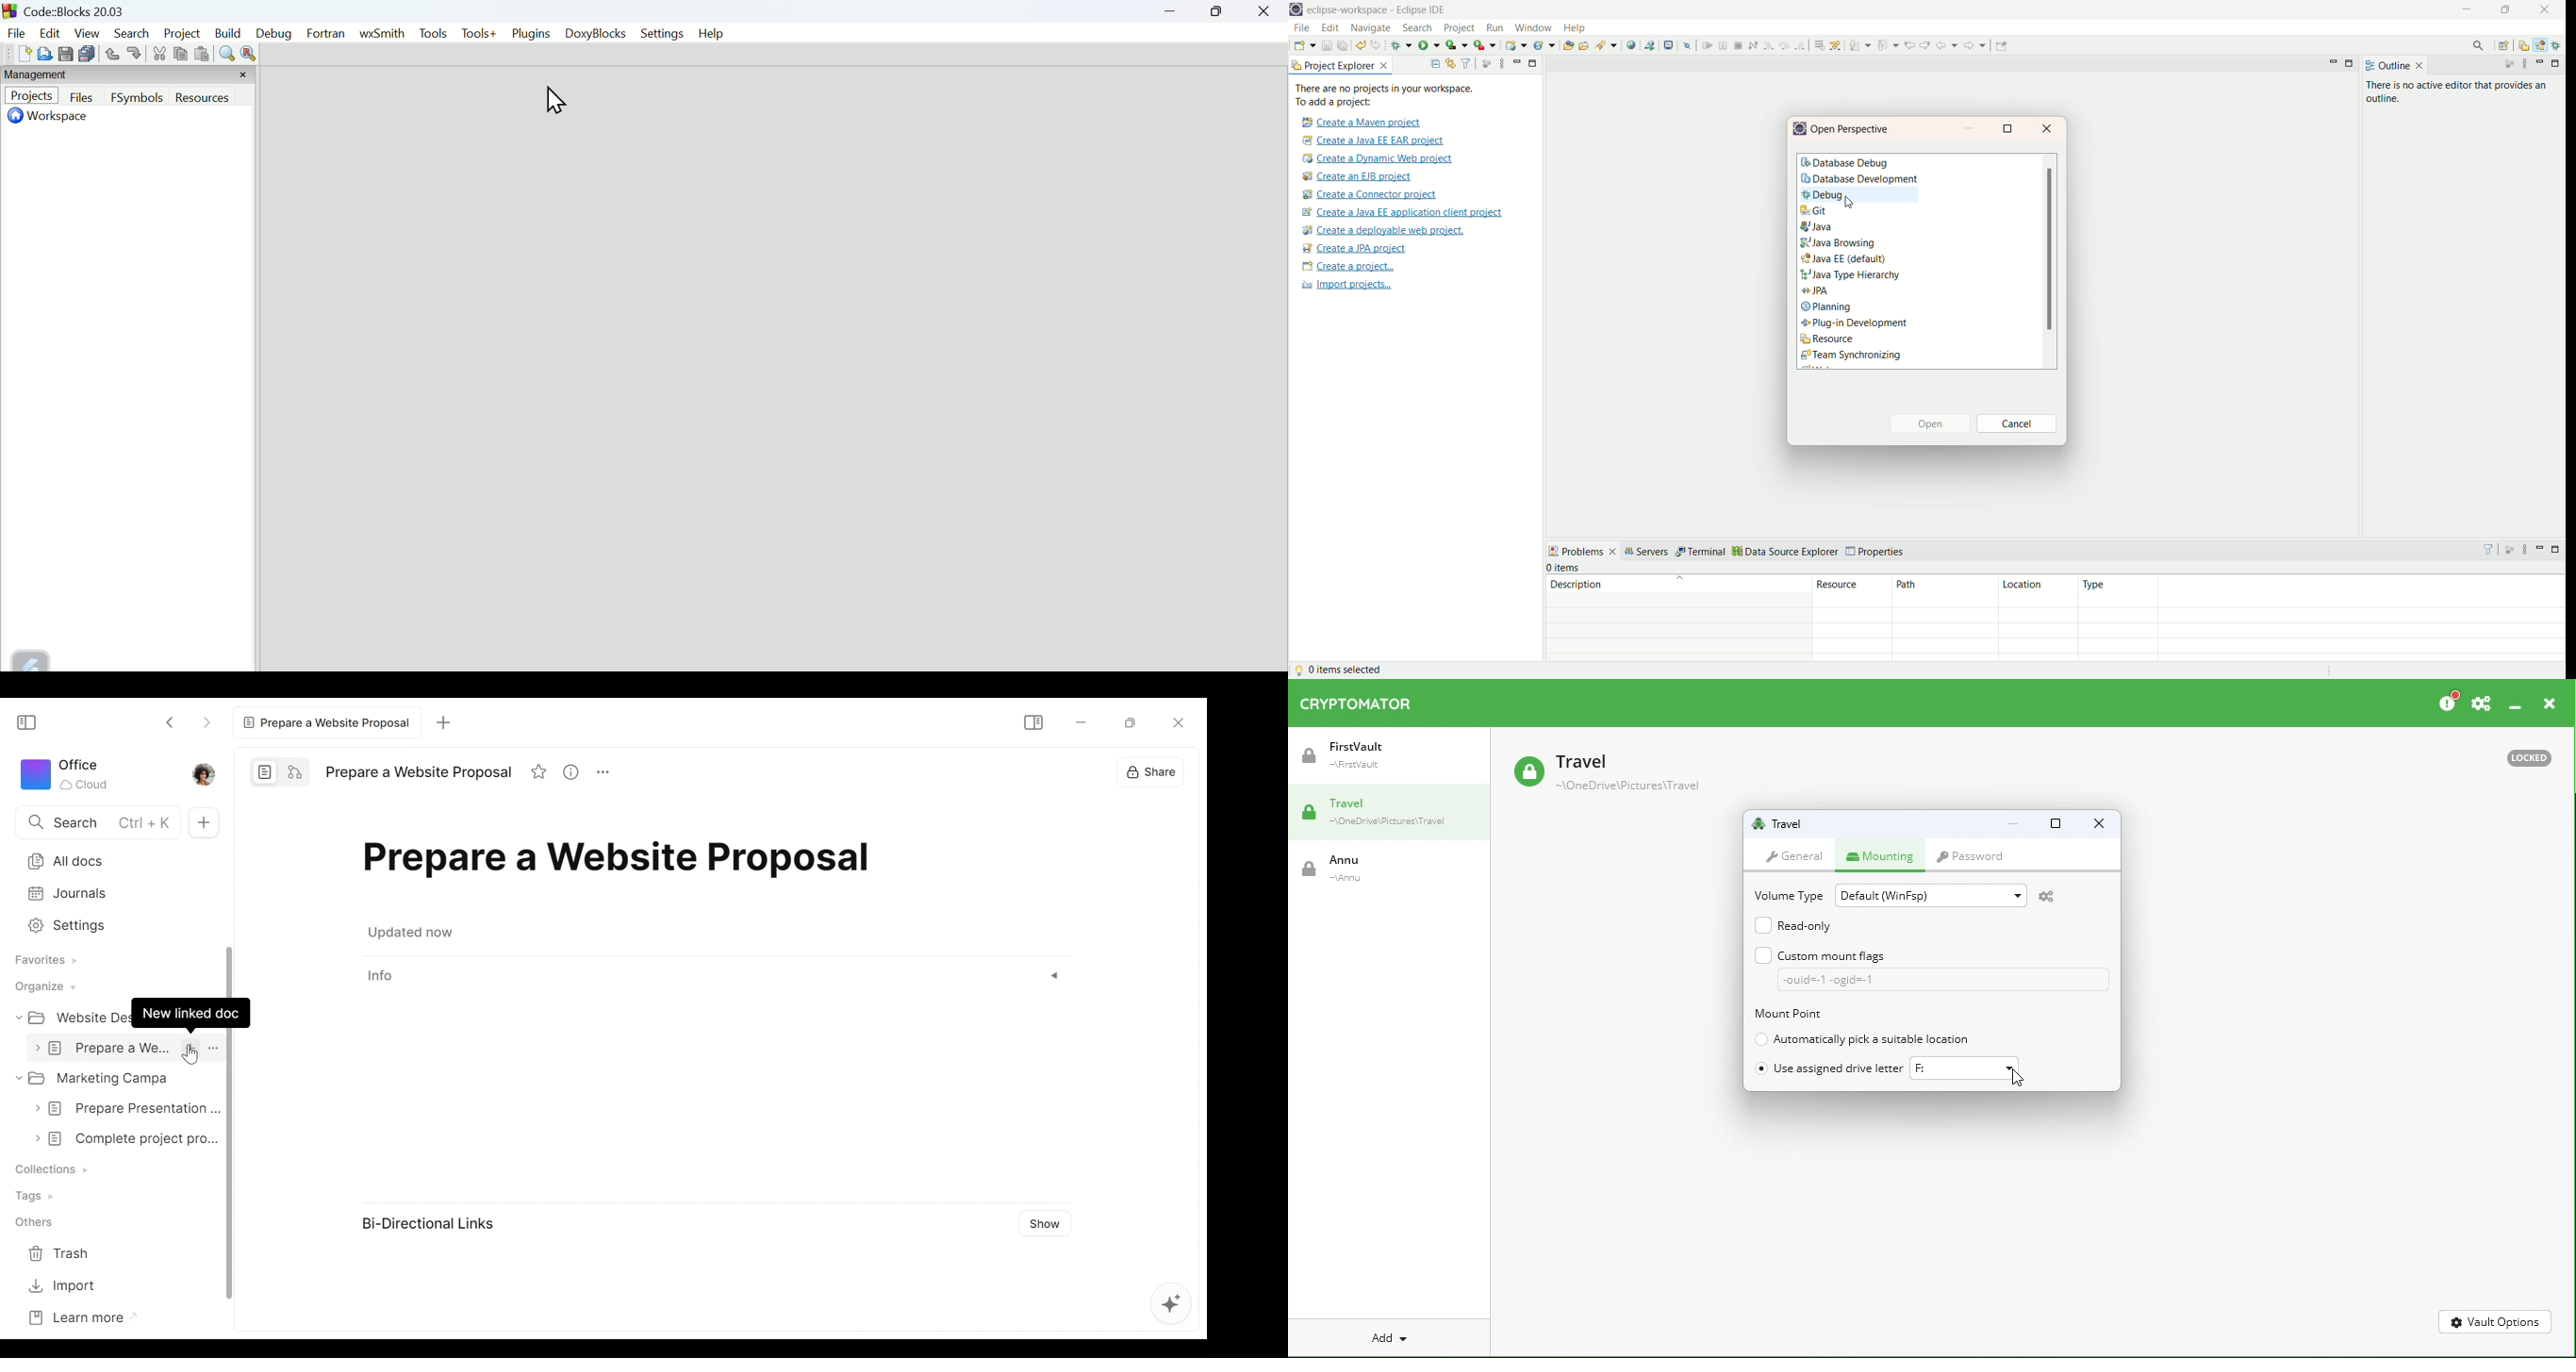  Describe the element at coordinates (2514, 702) in the screenshot. I see `Minimize` at that location.